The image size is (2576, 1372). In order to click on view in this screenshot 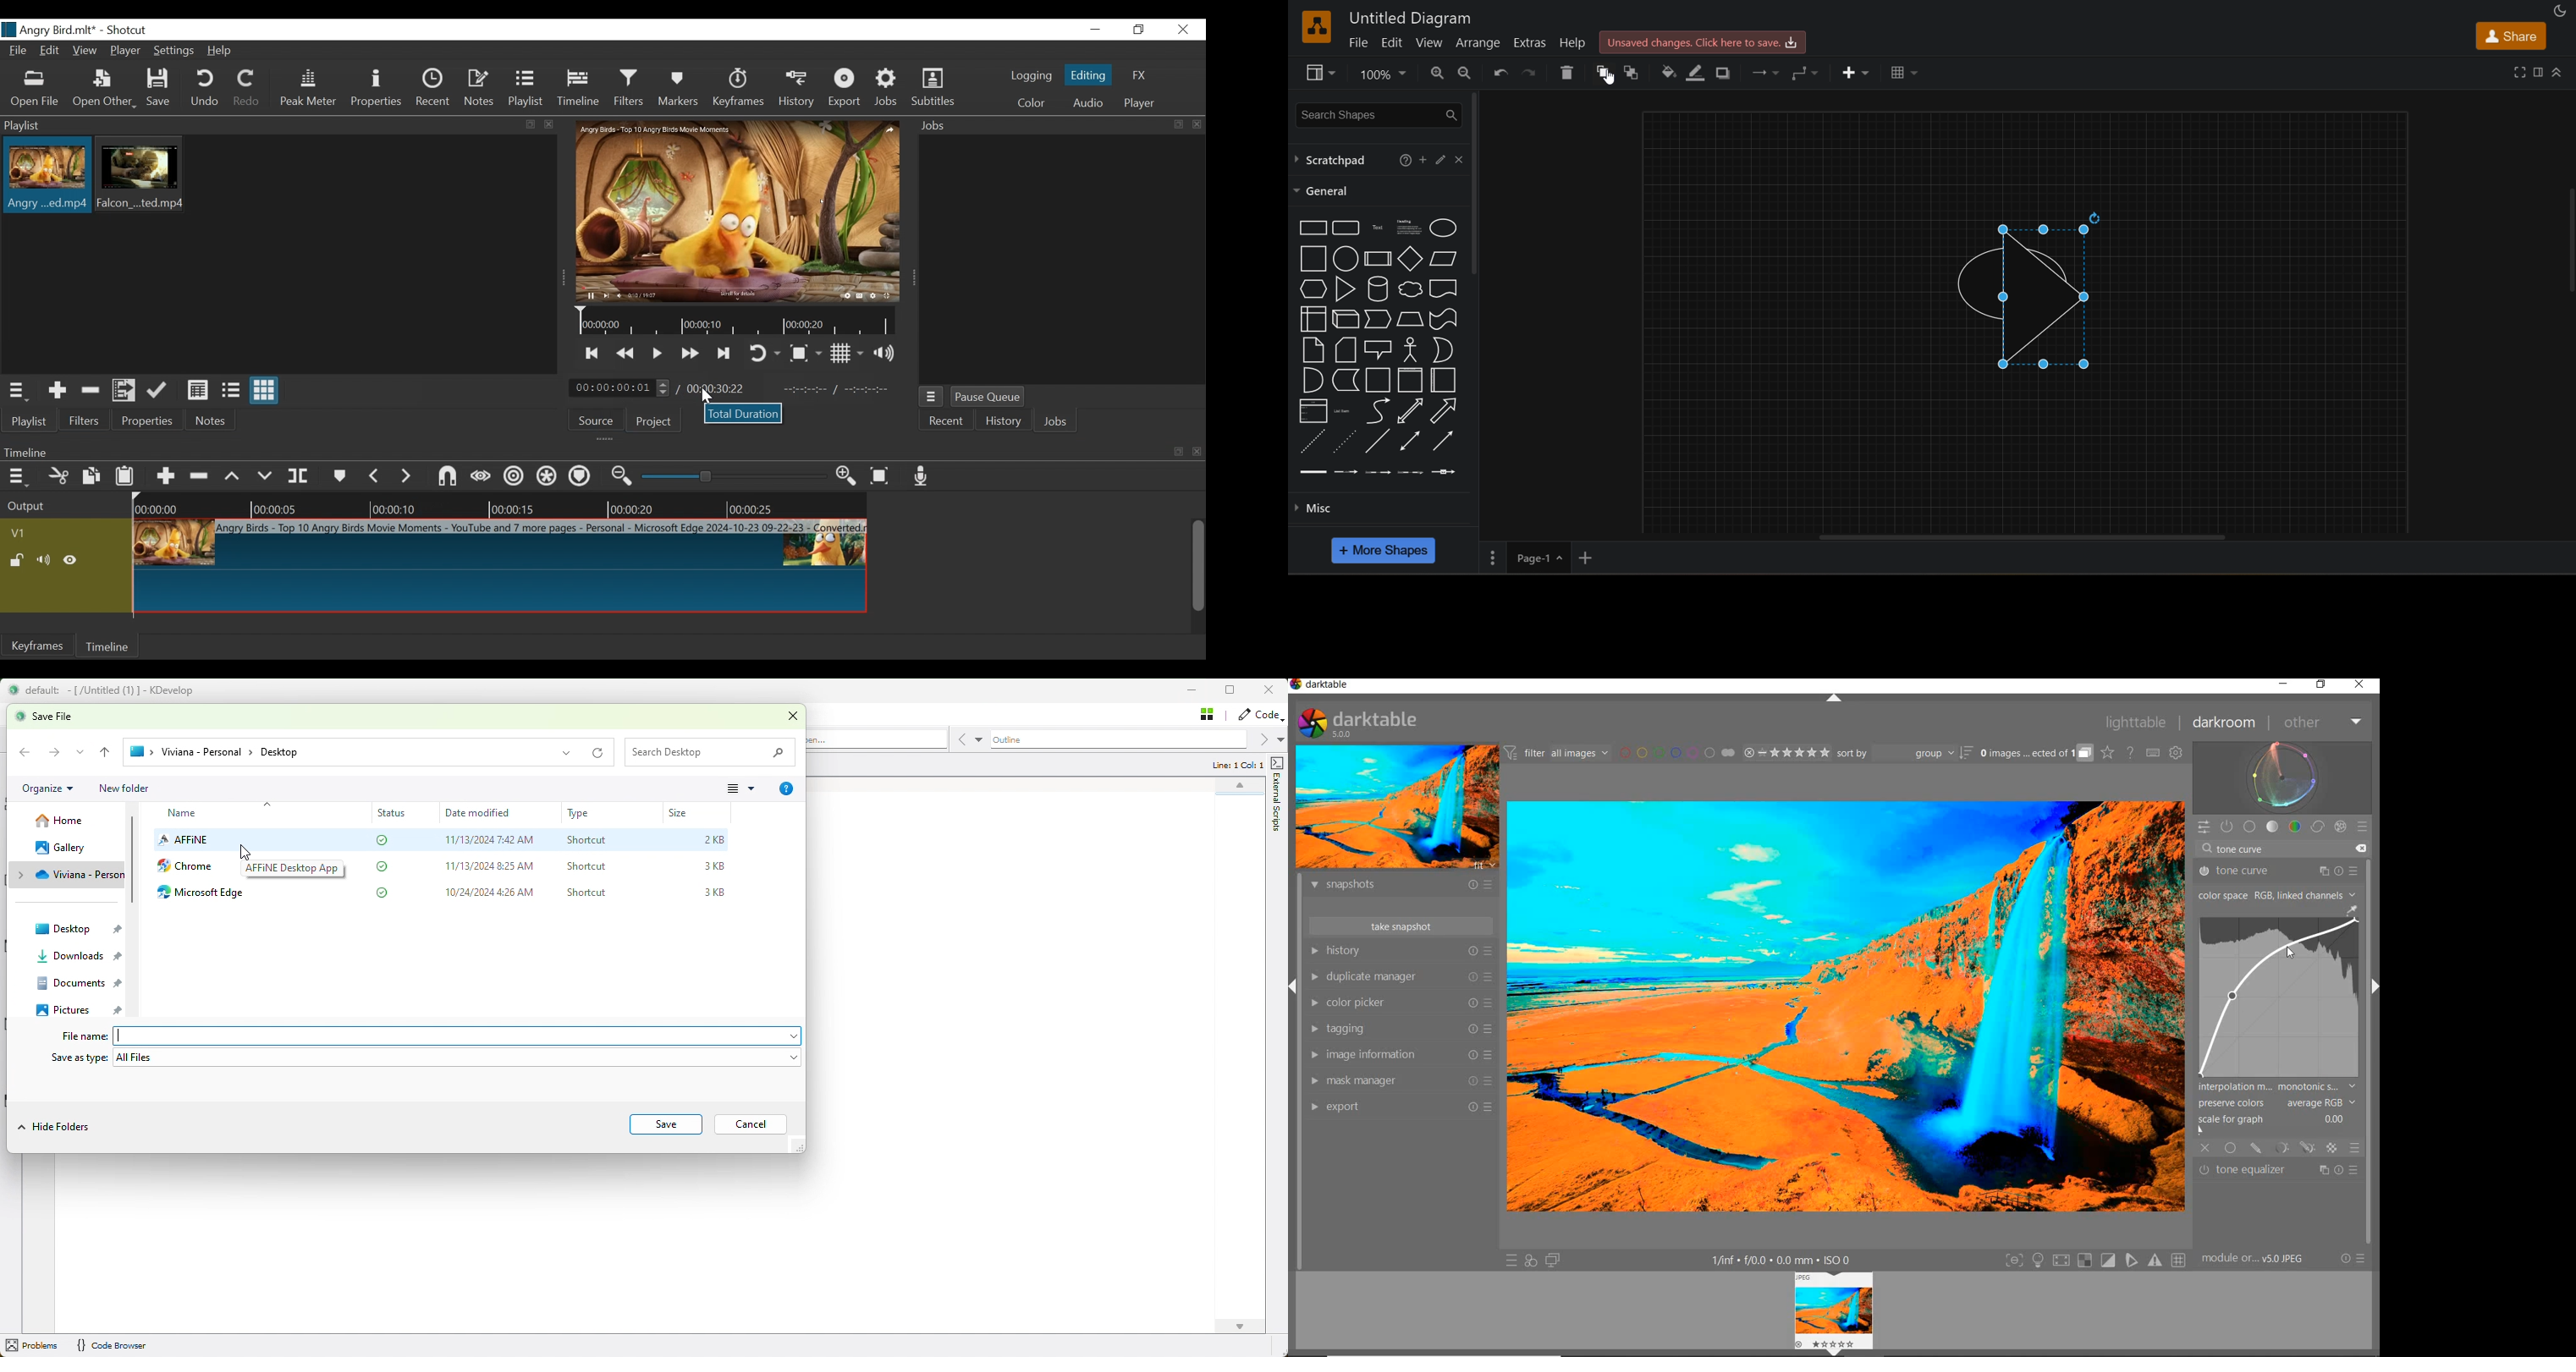, I will do `click(1318, 72)`.